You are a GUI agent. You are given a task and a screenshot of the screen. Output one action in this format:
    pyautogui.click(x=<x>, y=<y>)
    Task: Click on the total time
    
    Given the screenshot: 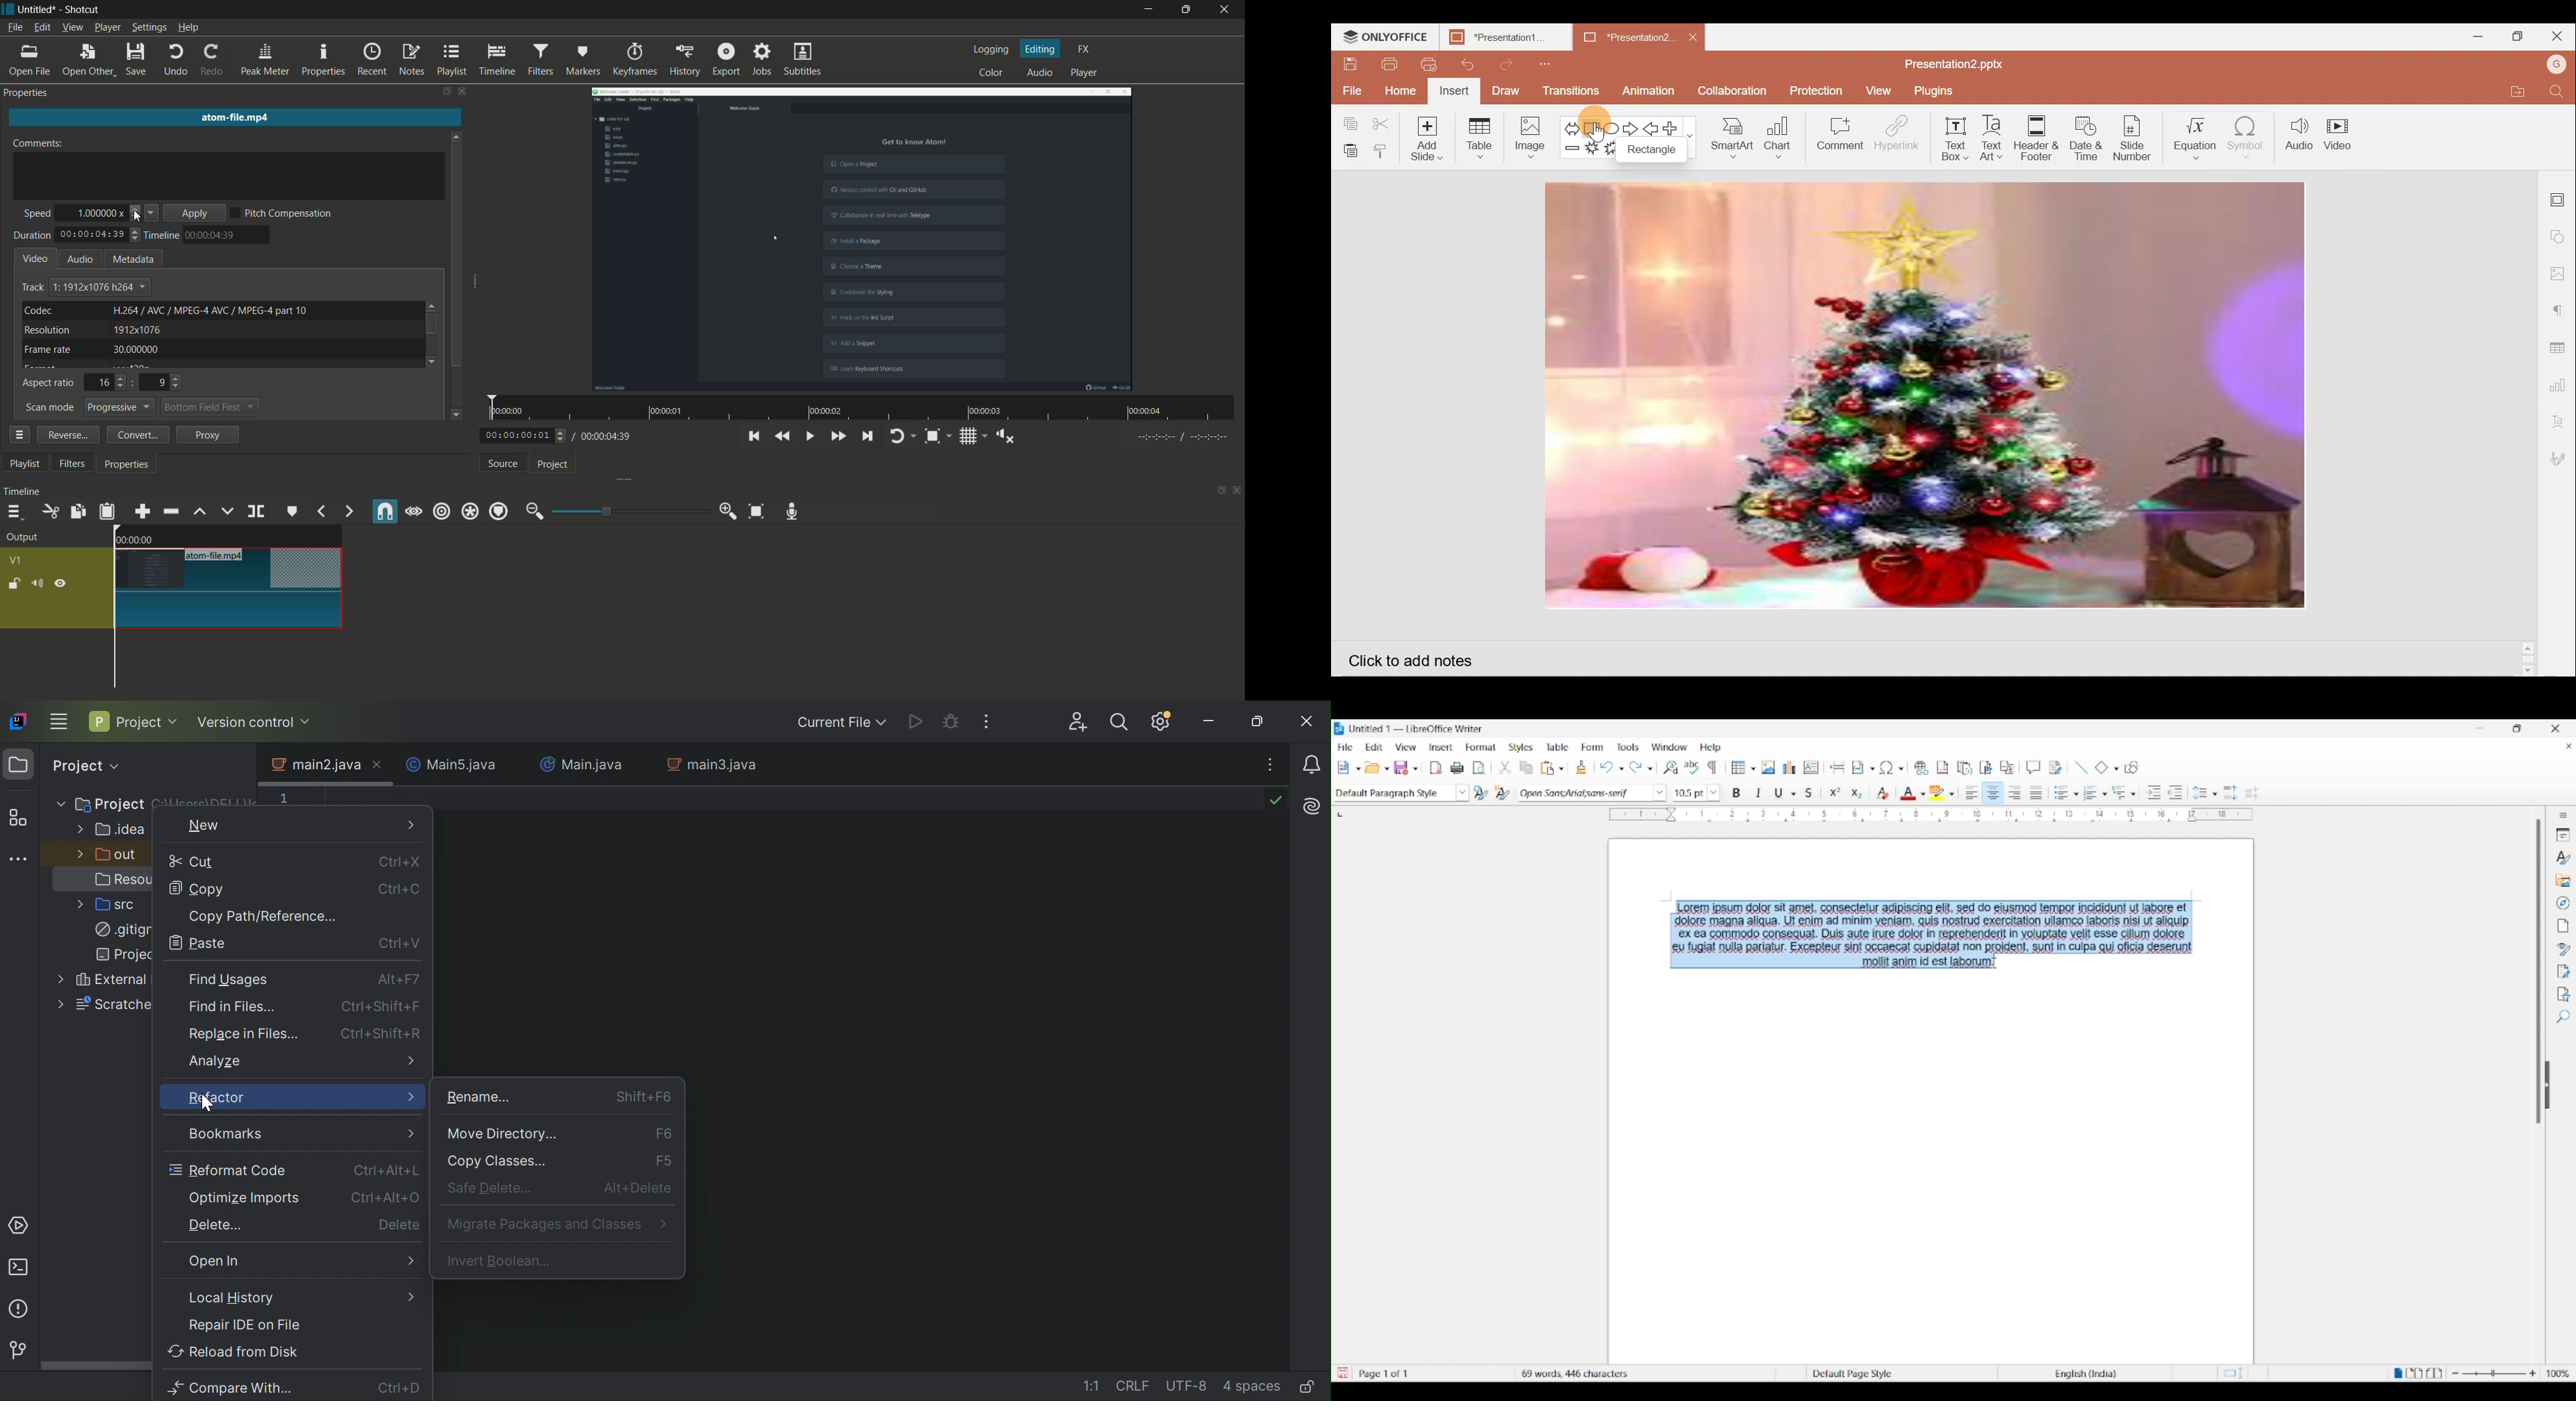 What is the action you would take?
    pyautogui.click(x=91, y=235)
    